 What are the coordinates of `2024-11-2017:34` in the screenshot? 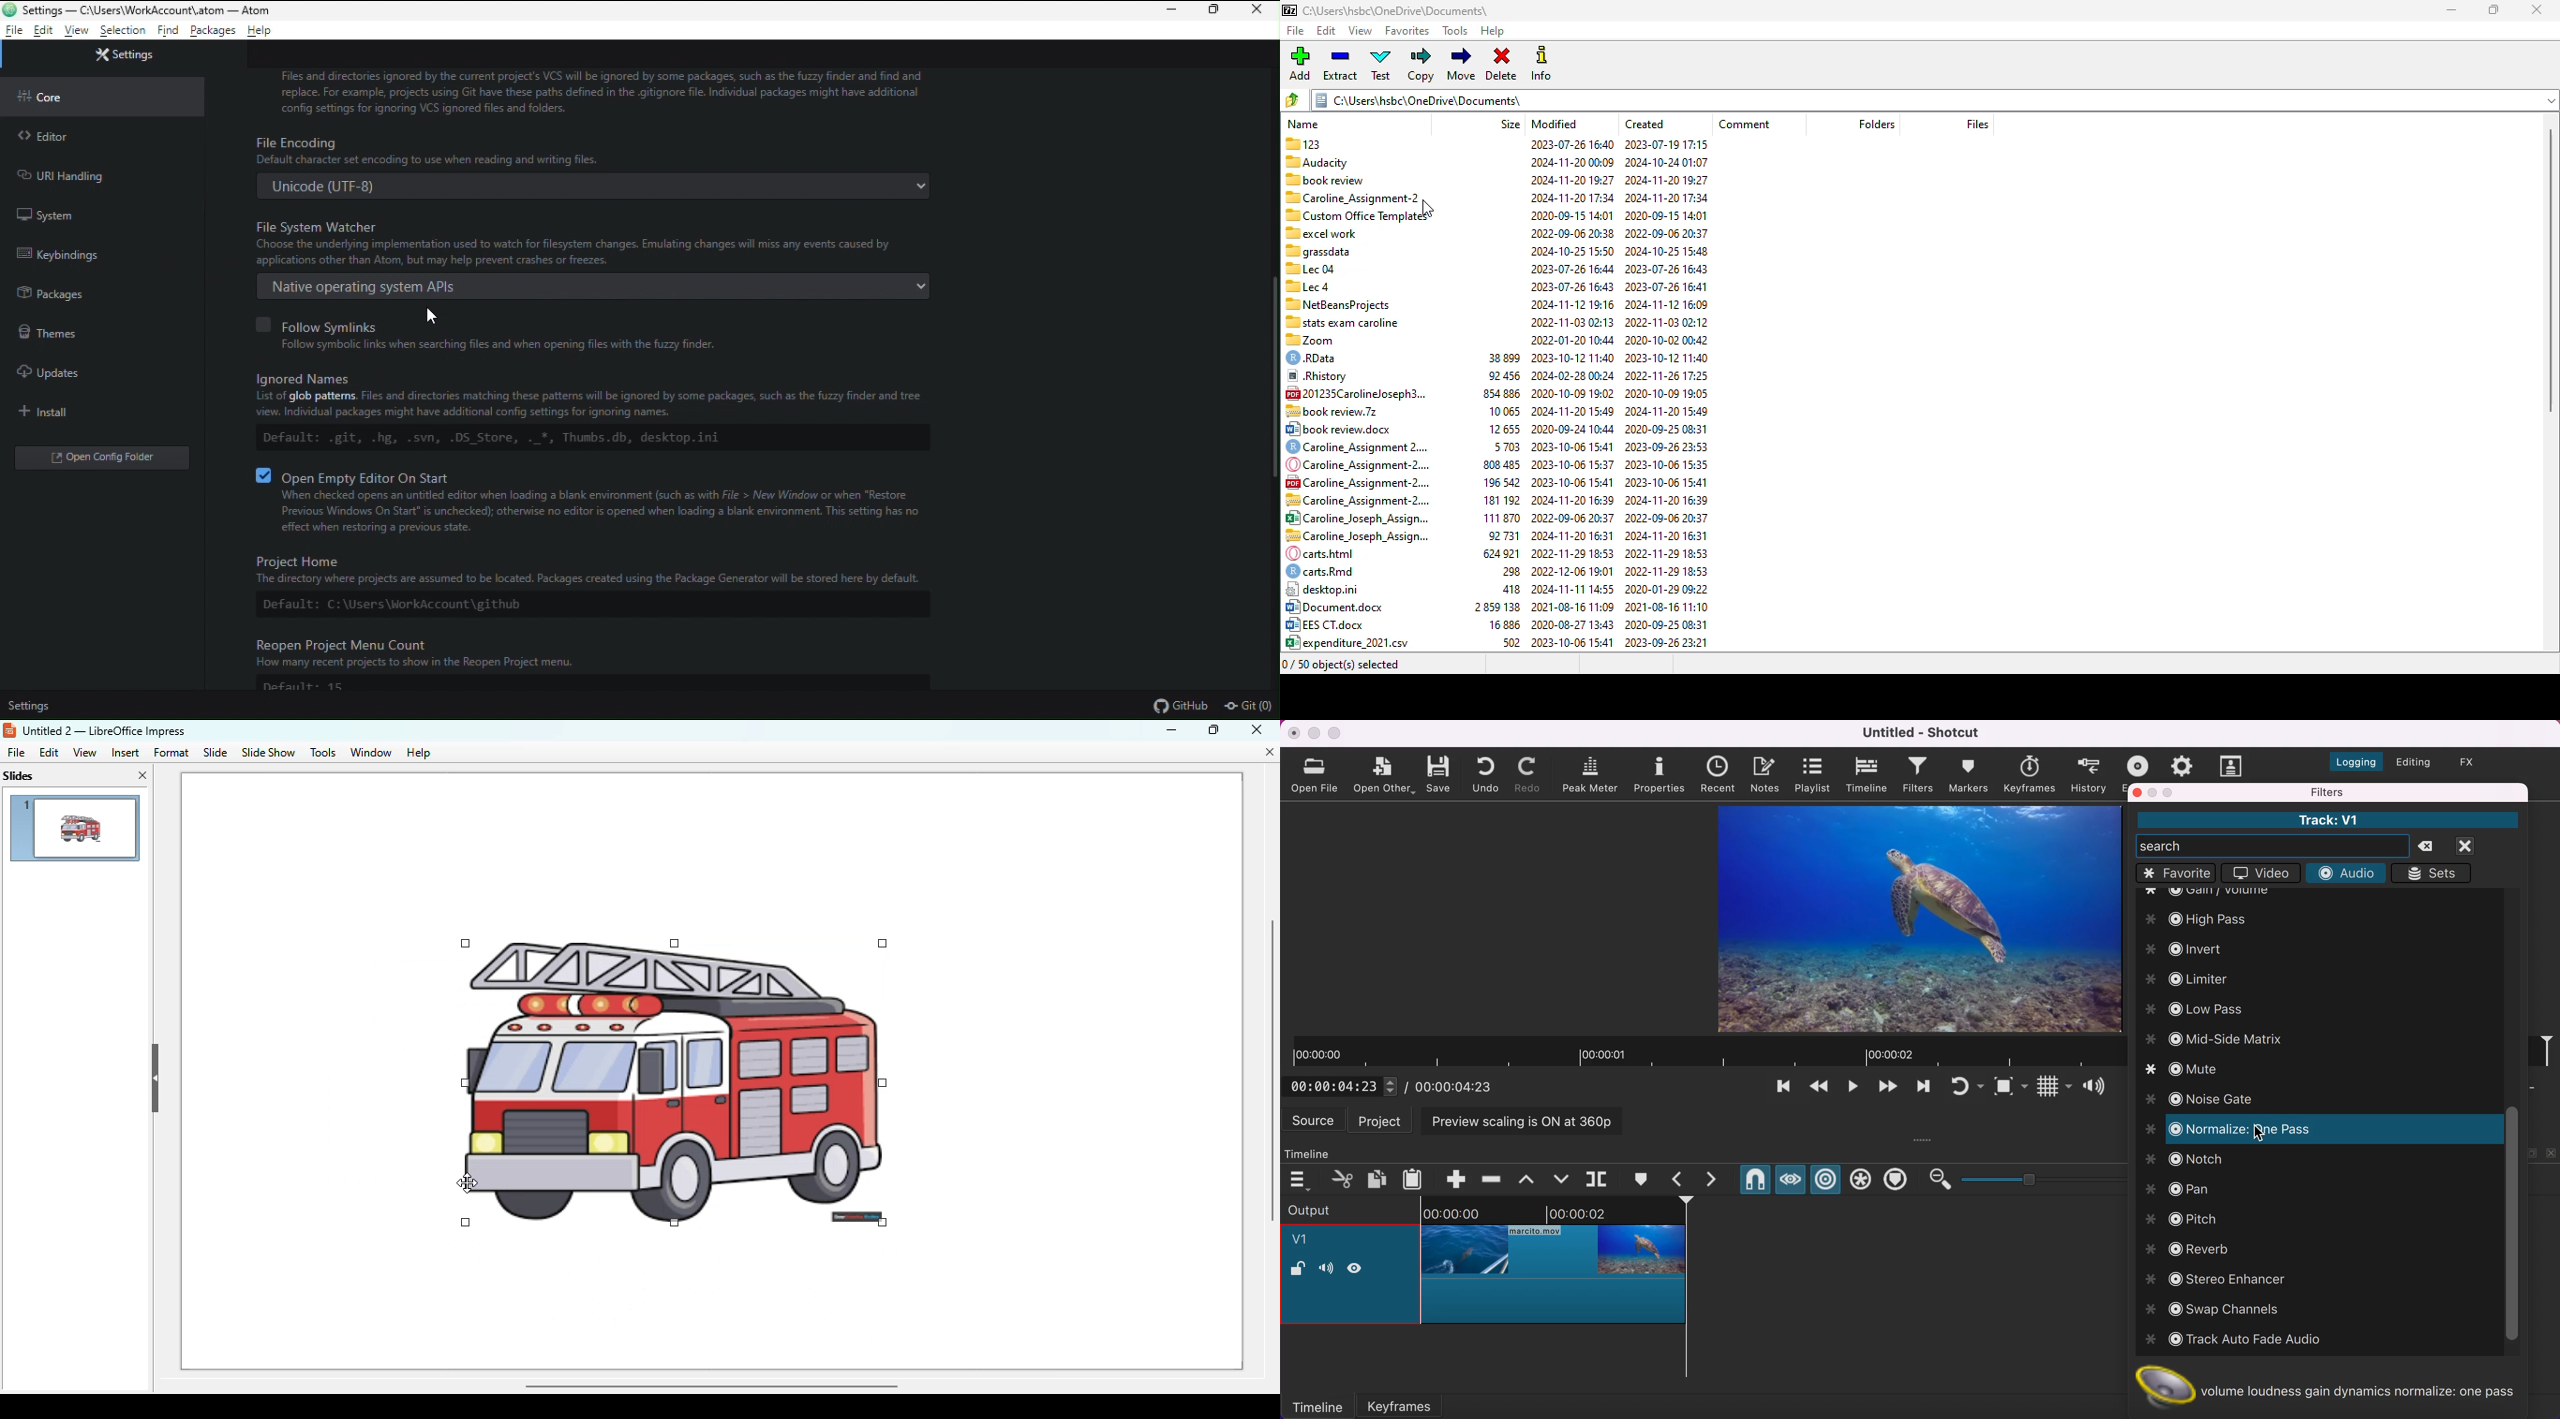 It's located at (1673, 198).